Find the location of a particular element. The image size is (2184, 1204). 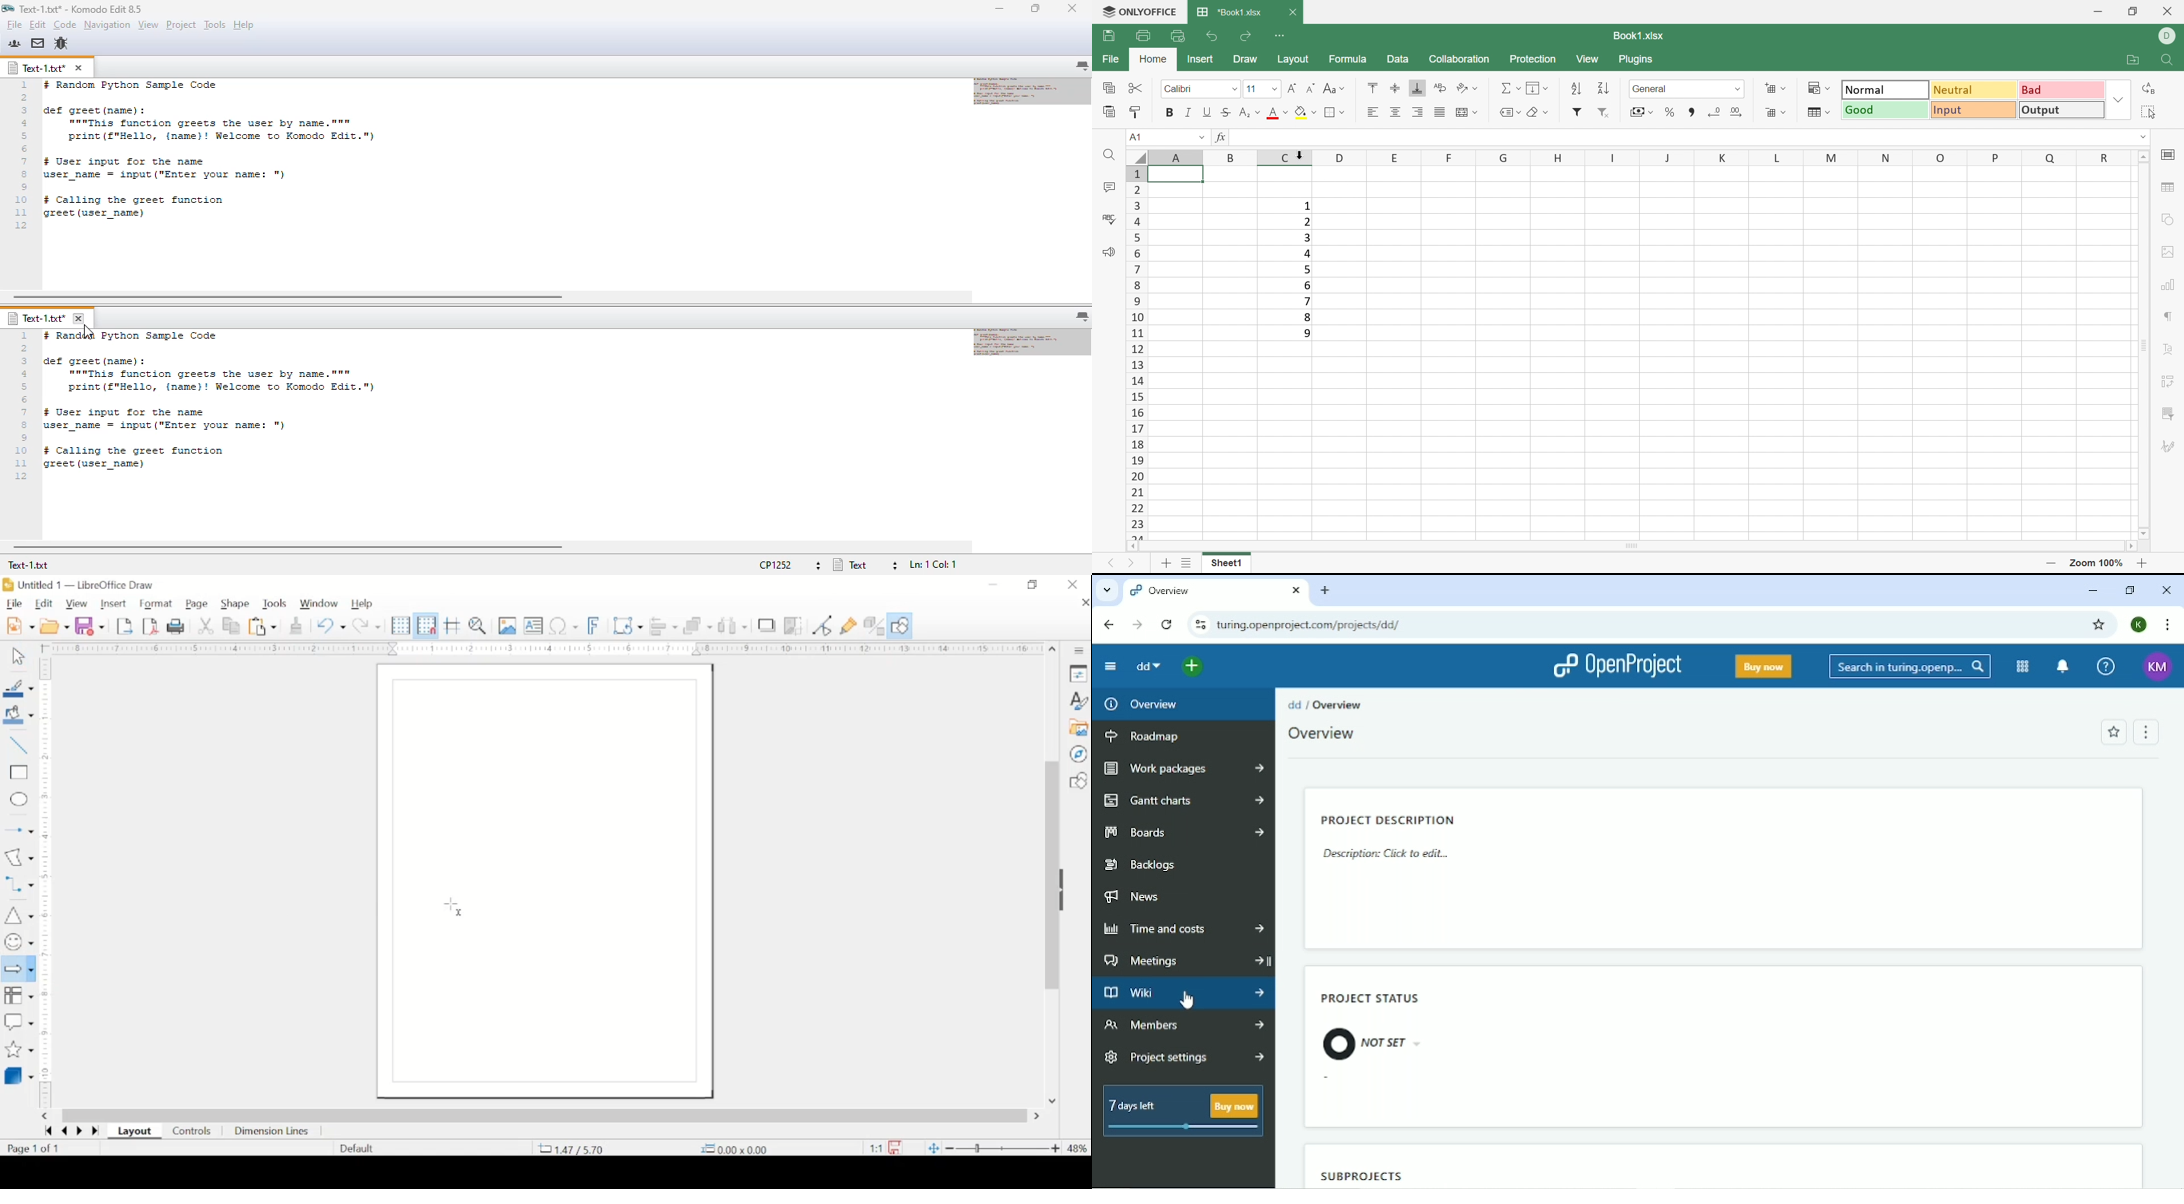

gallery is located at coordinates (1078, 727).